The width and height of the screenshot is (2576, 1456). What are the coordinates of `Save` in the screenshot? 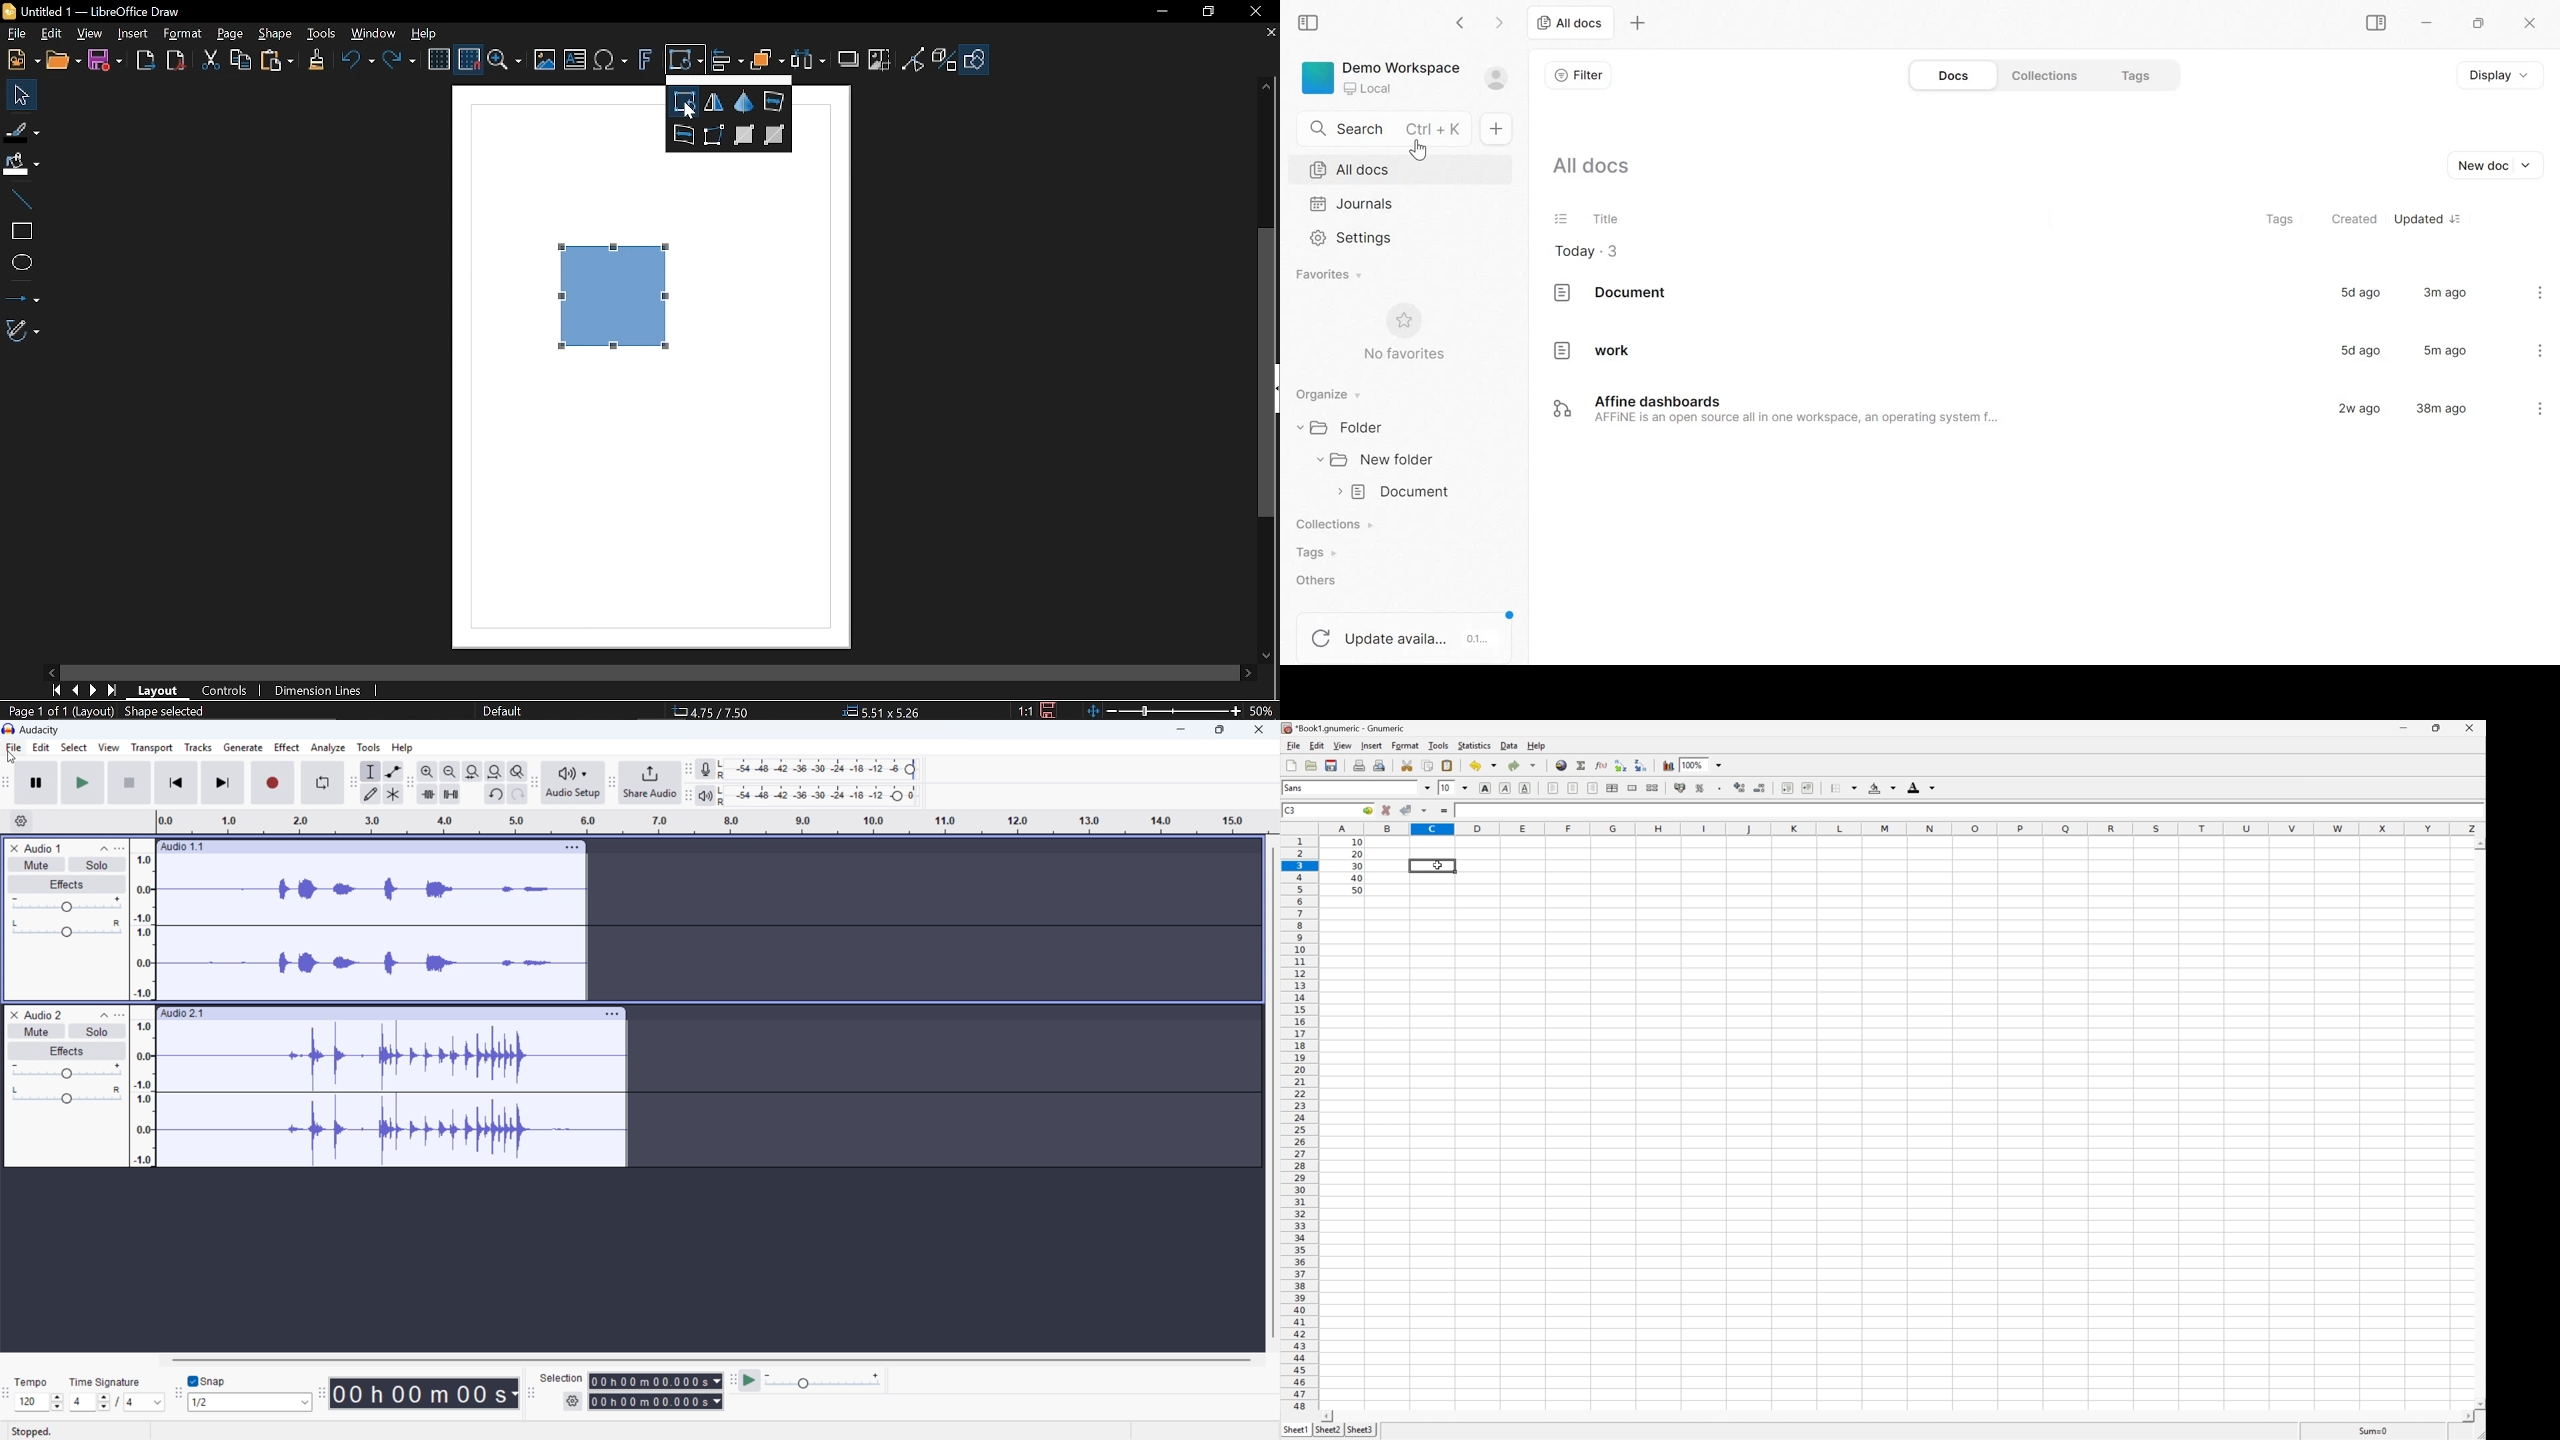 It's located at (104, 63).